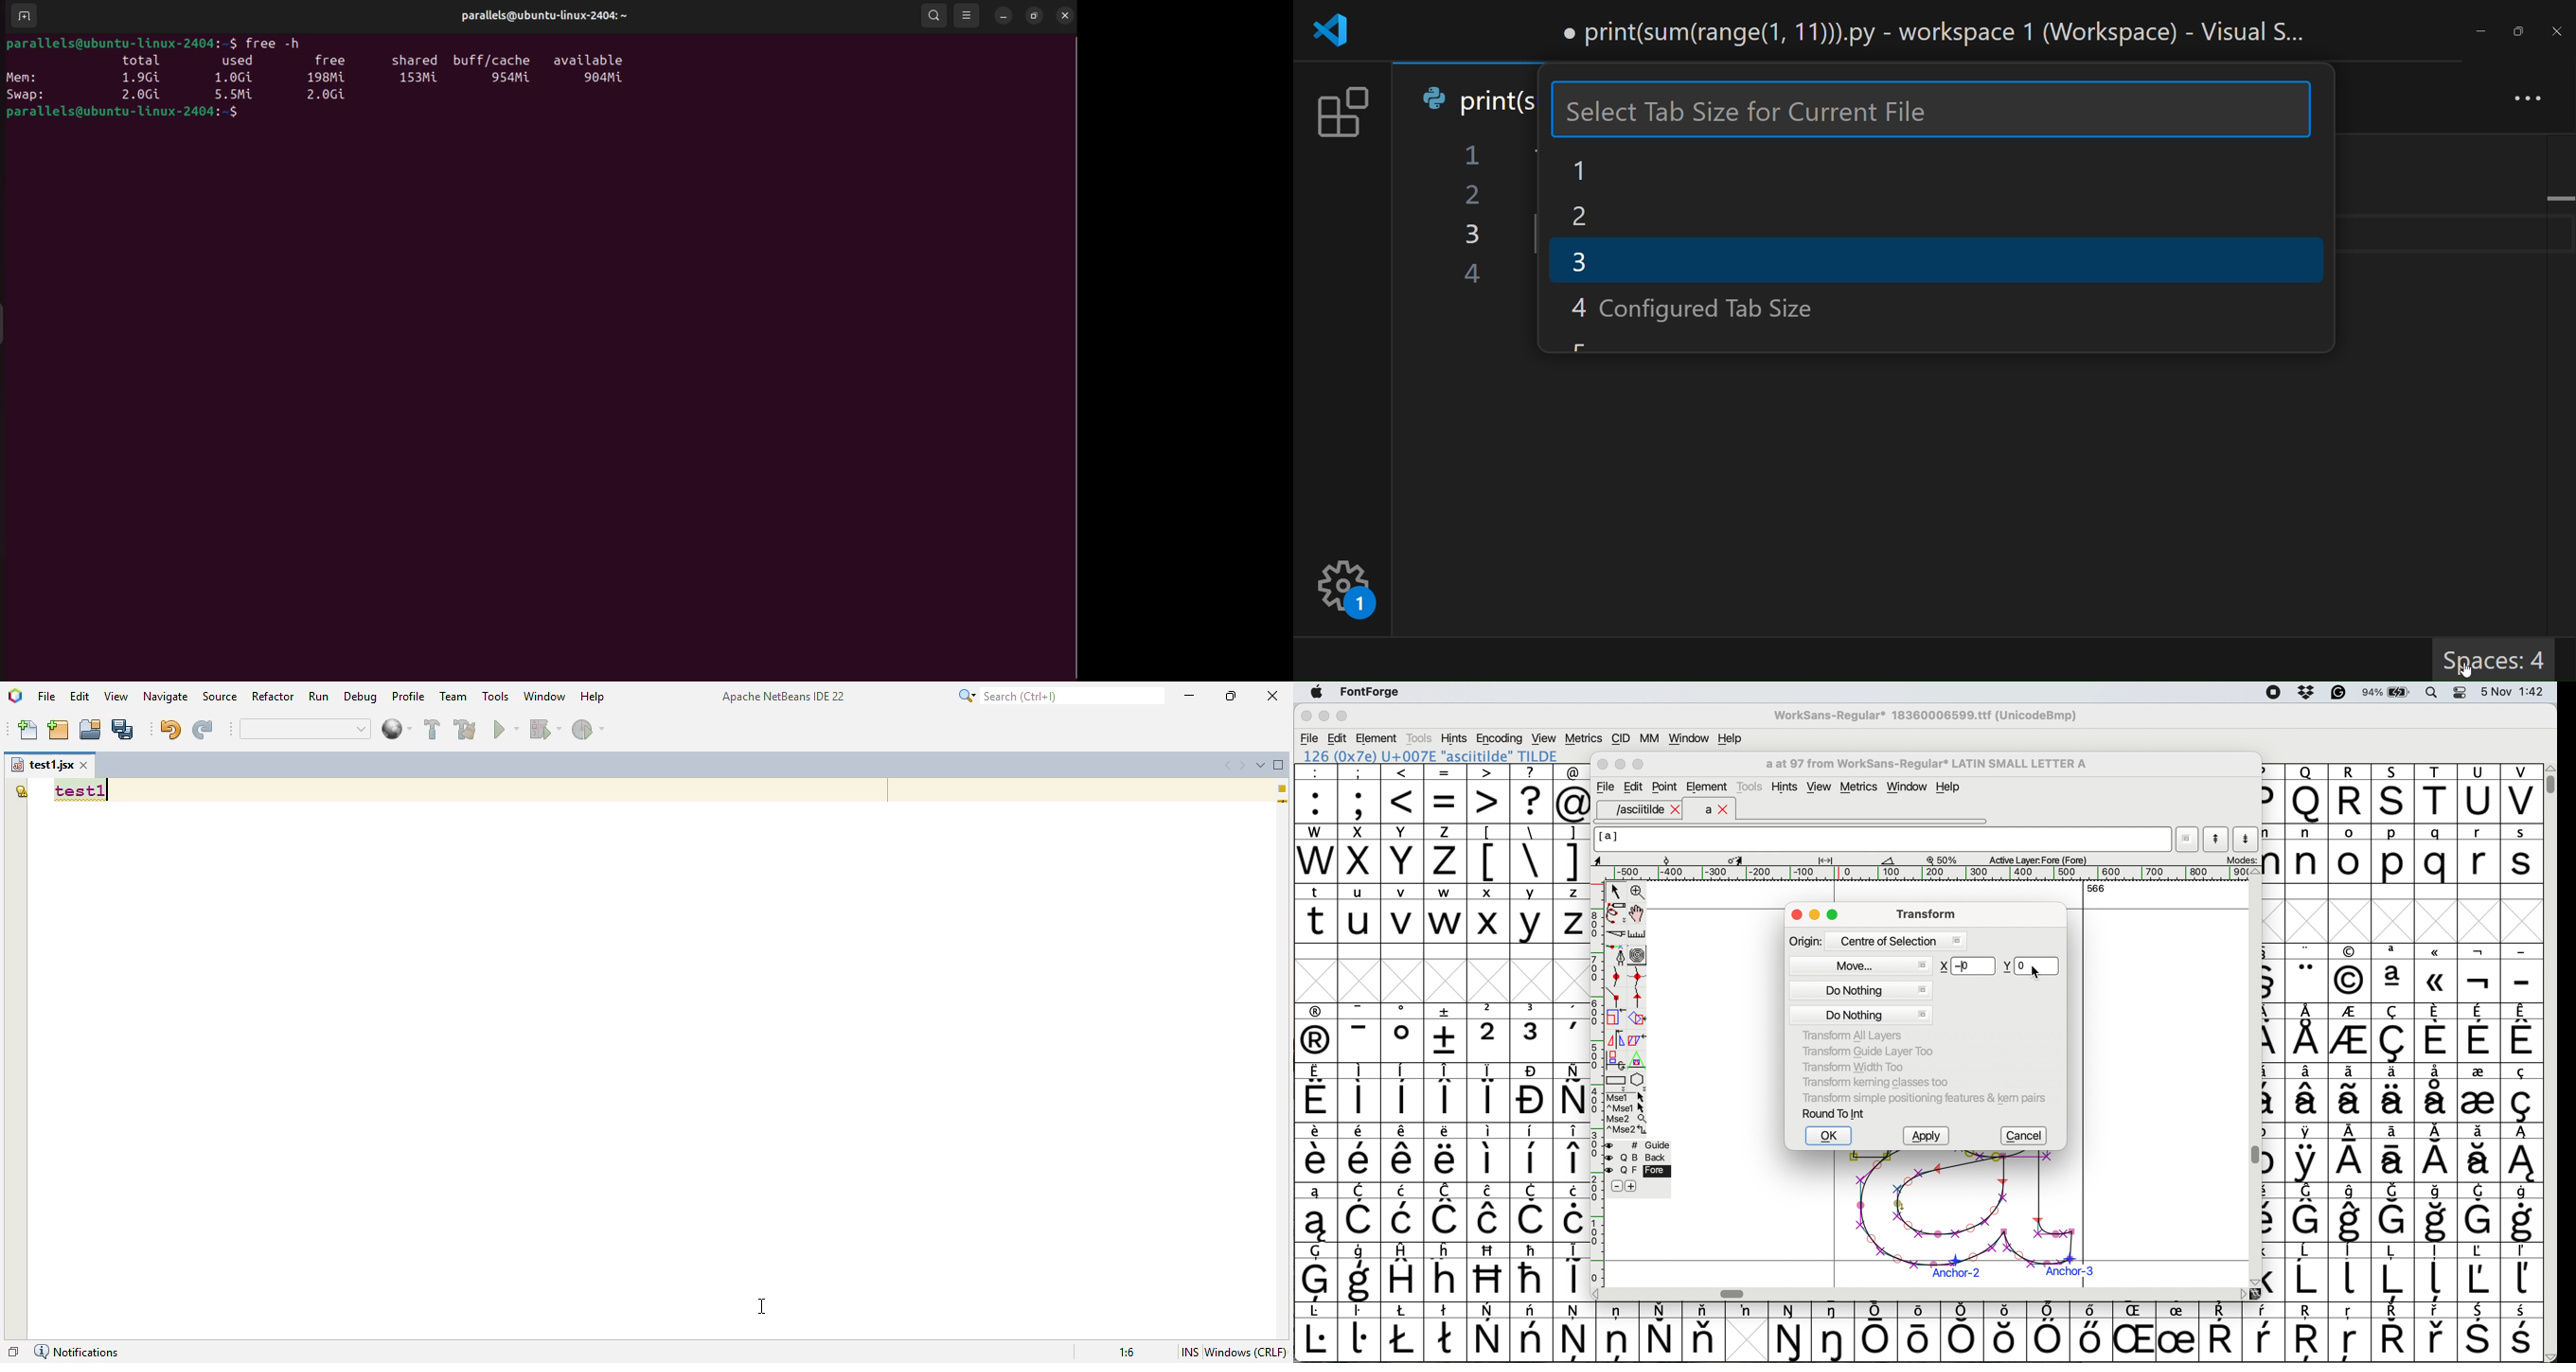  Describe the element at coordinates (1490, 1333) in the screenshot. I see `symbol` at that location.